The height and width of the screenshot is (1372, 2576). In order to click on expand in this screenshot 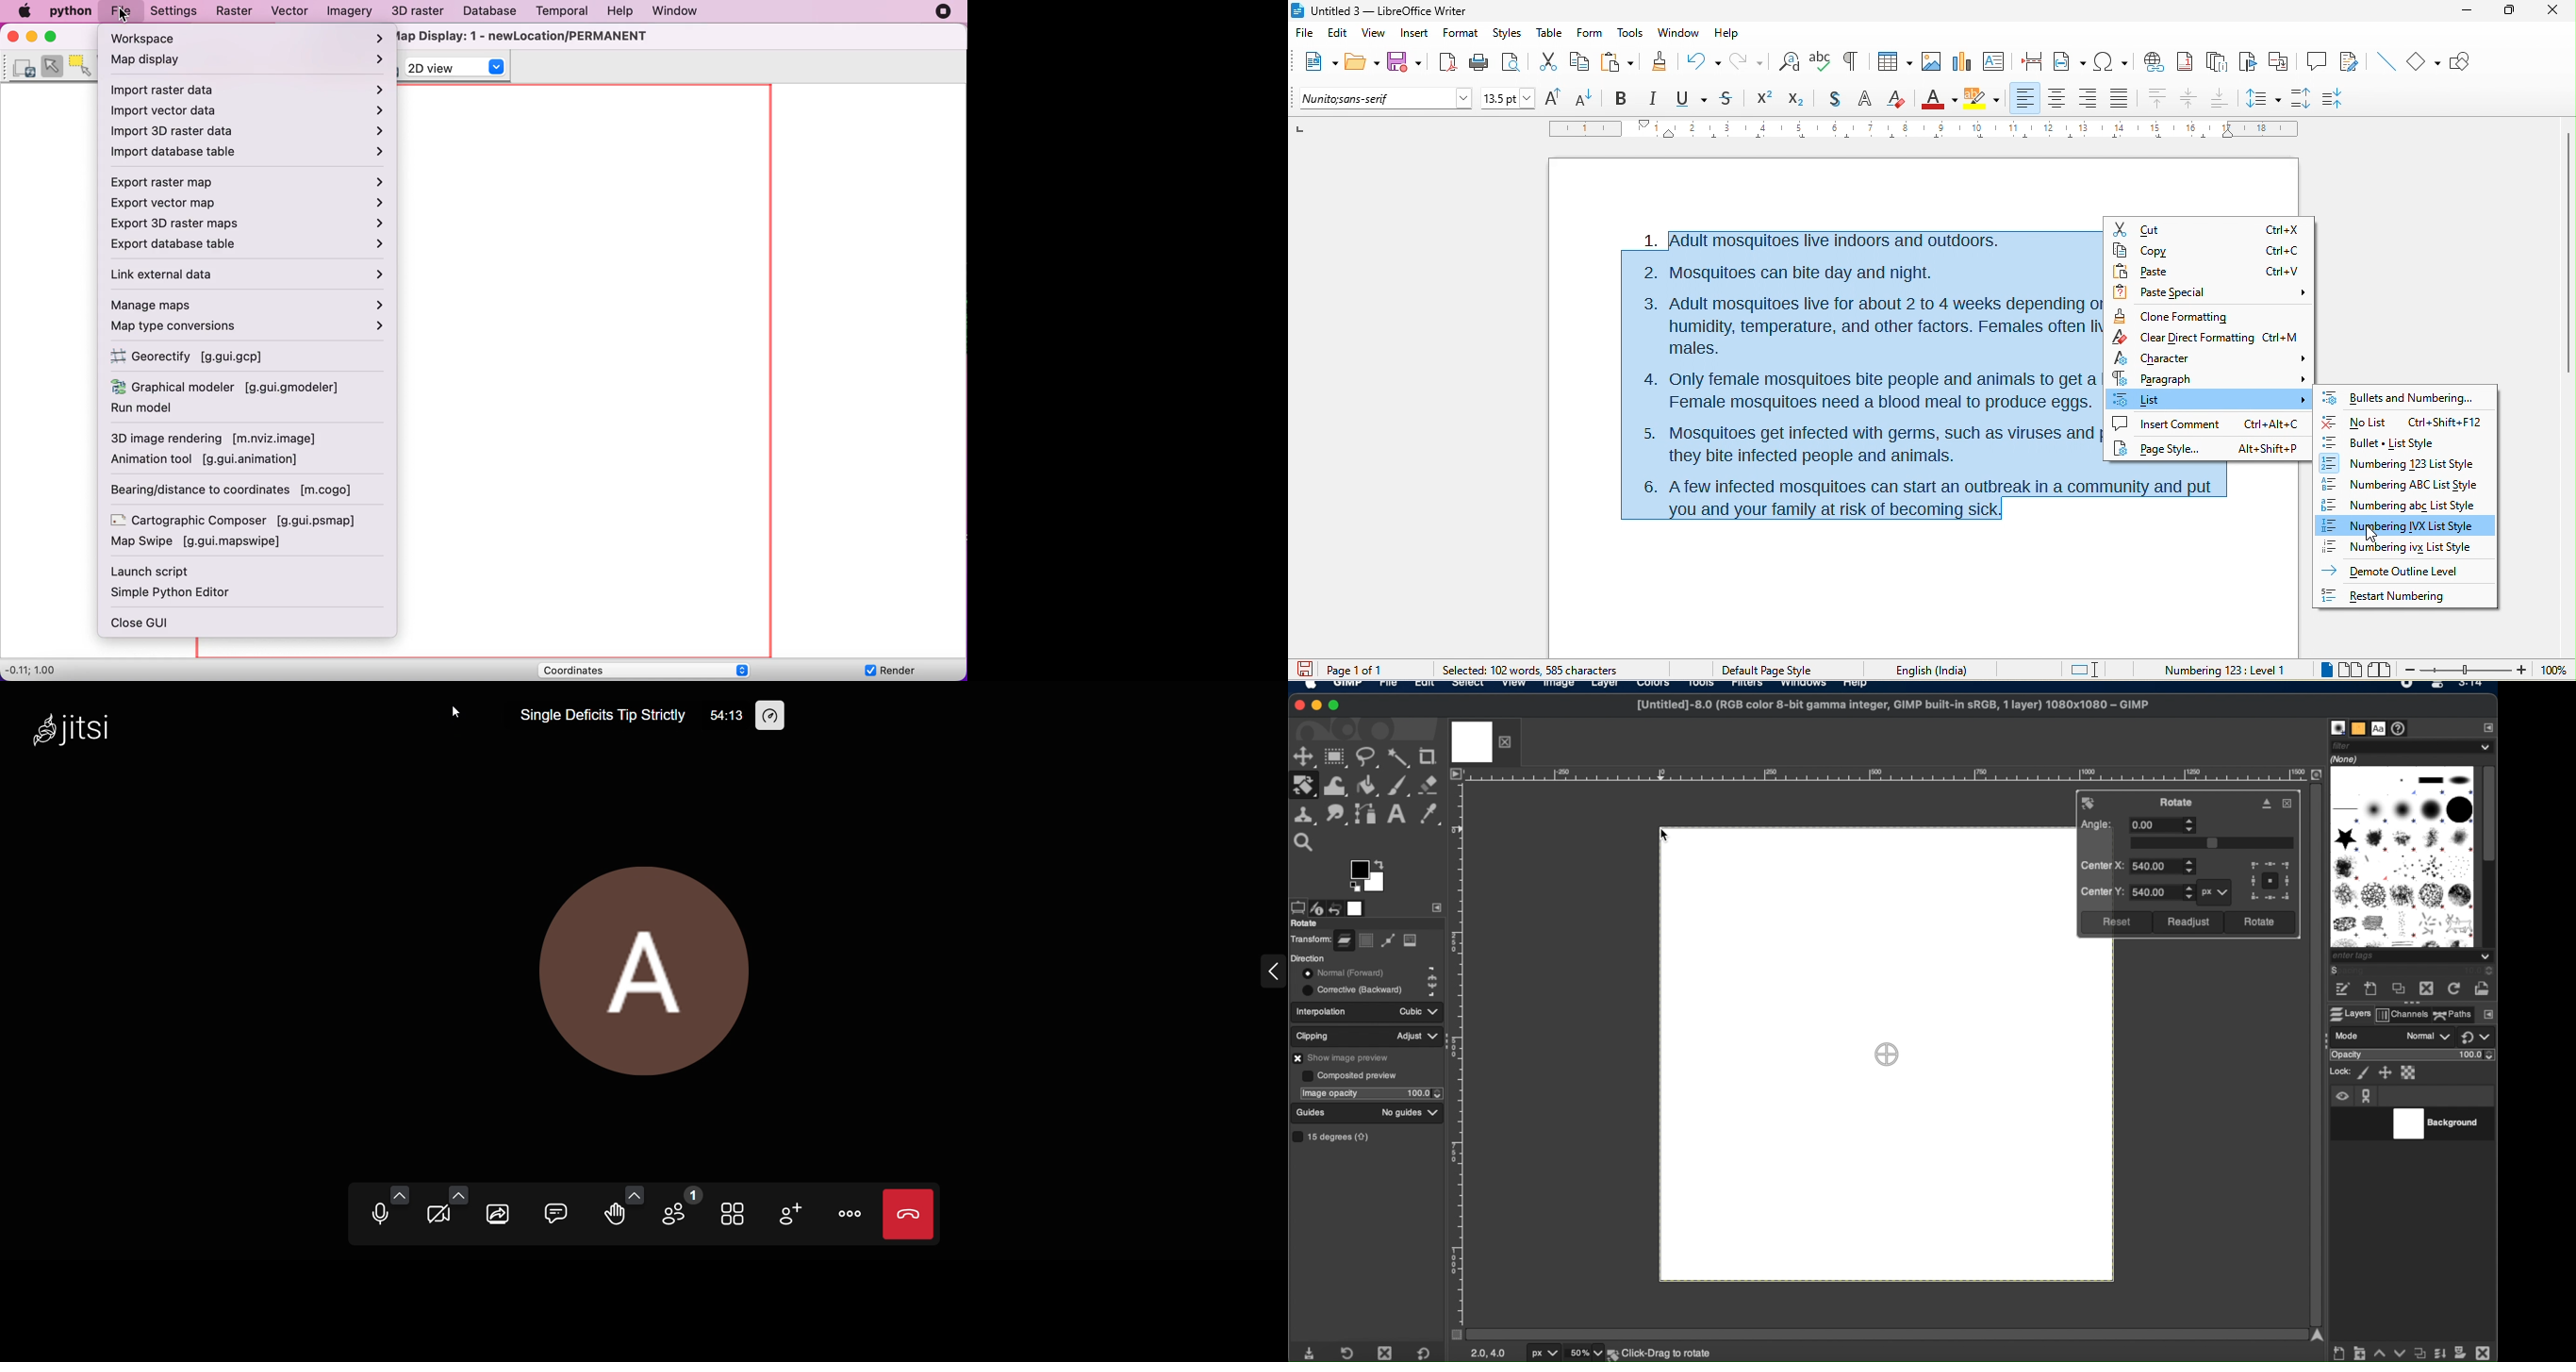, I will do `click(1263, 971)`.